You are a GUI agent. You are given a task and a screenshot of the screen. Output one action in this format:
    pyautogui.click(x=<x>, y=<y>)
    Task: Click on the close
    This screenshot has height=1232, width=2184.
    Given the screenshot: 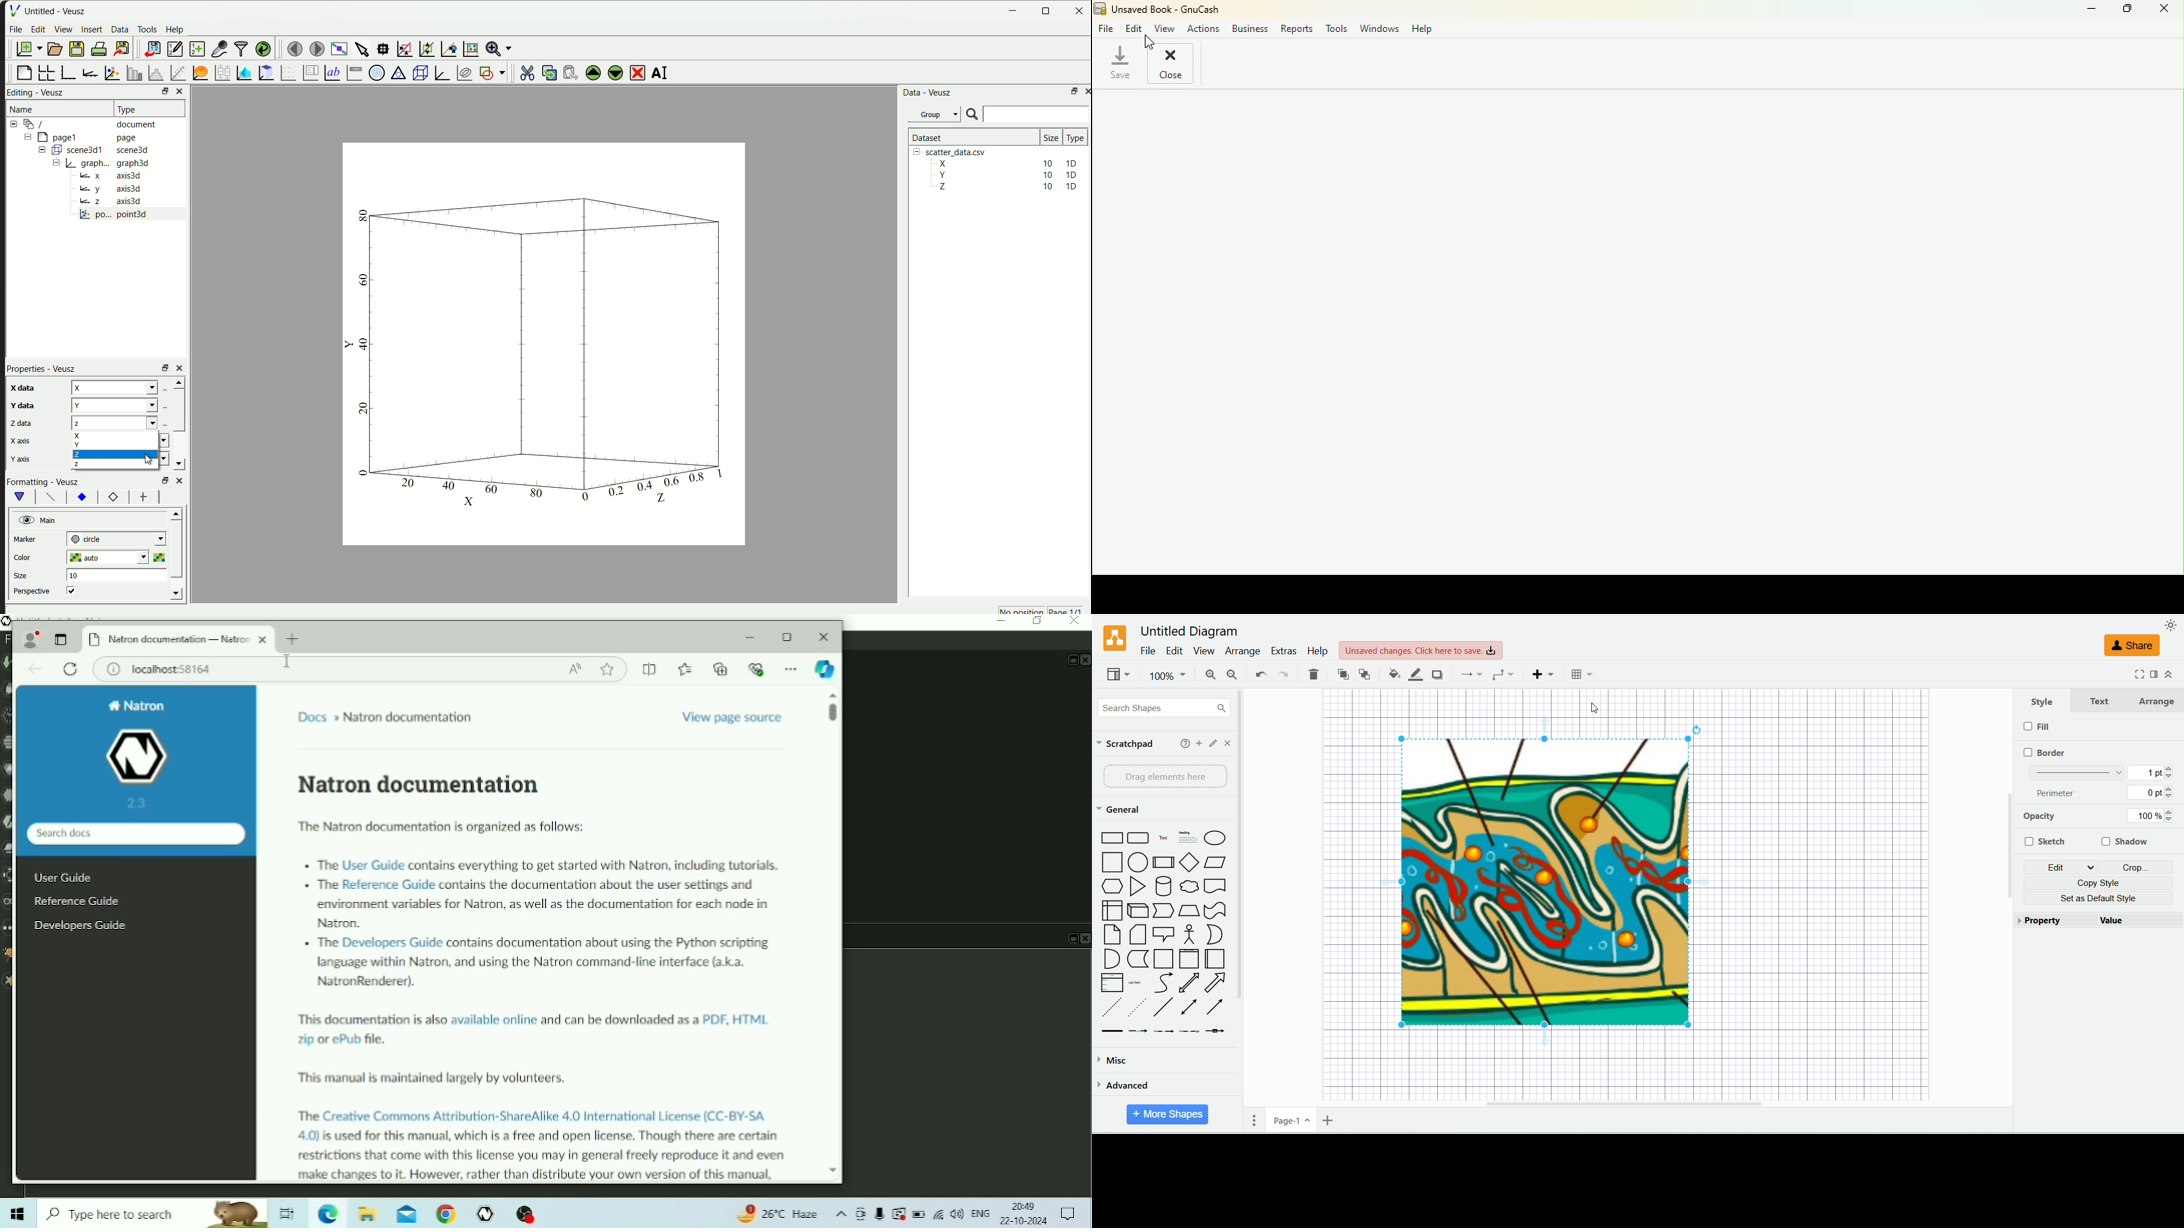 What is the action you would take?
    pyautogui.click(x=178, y=92)
    